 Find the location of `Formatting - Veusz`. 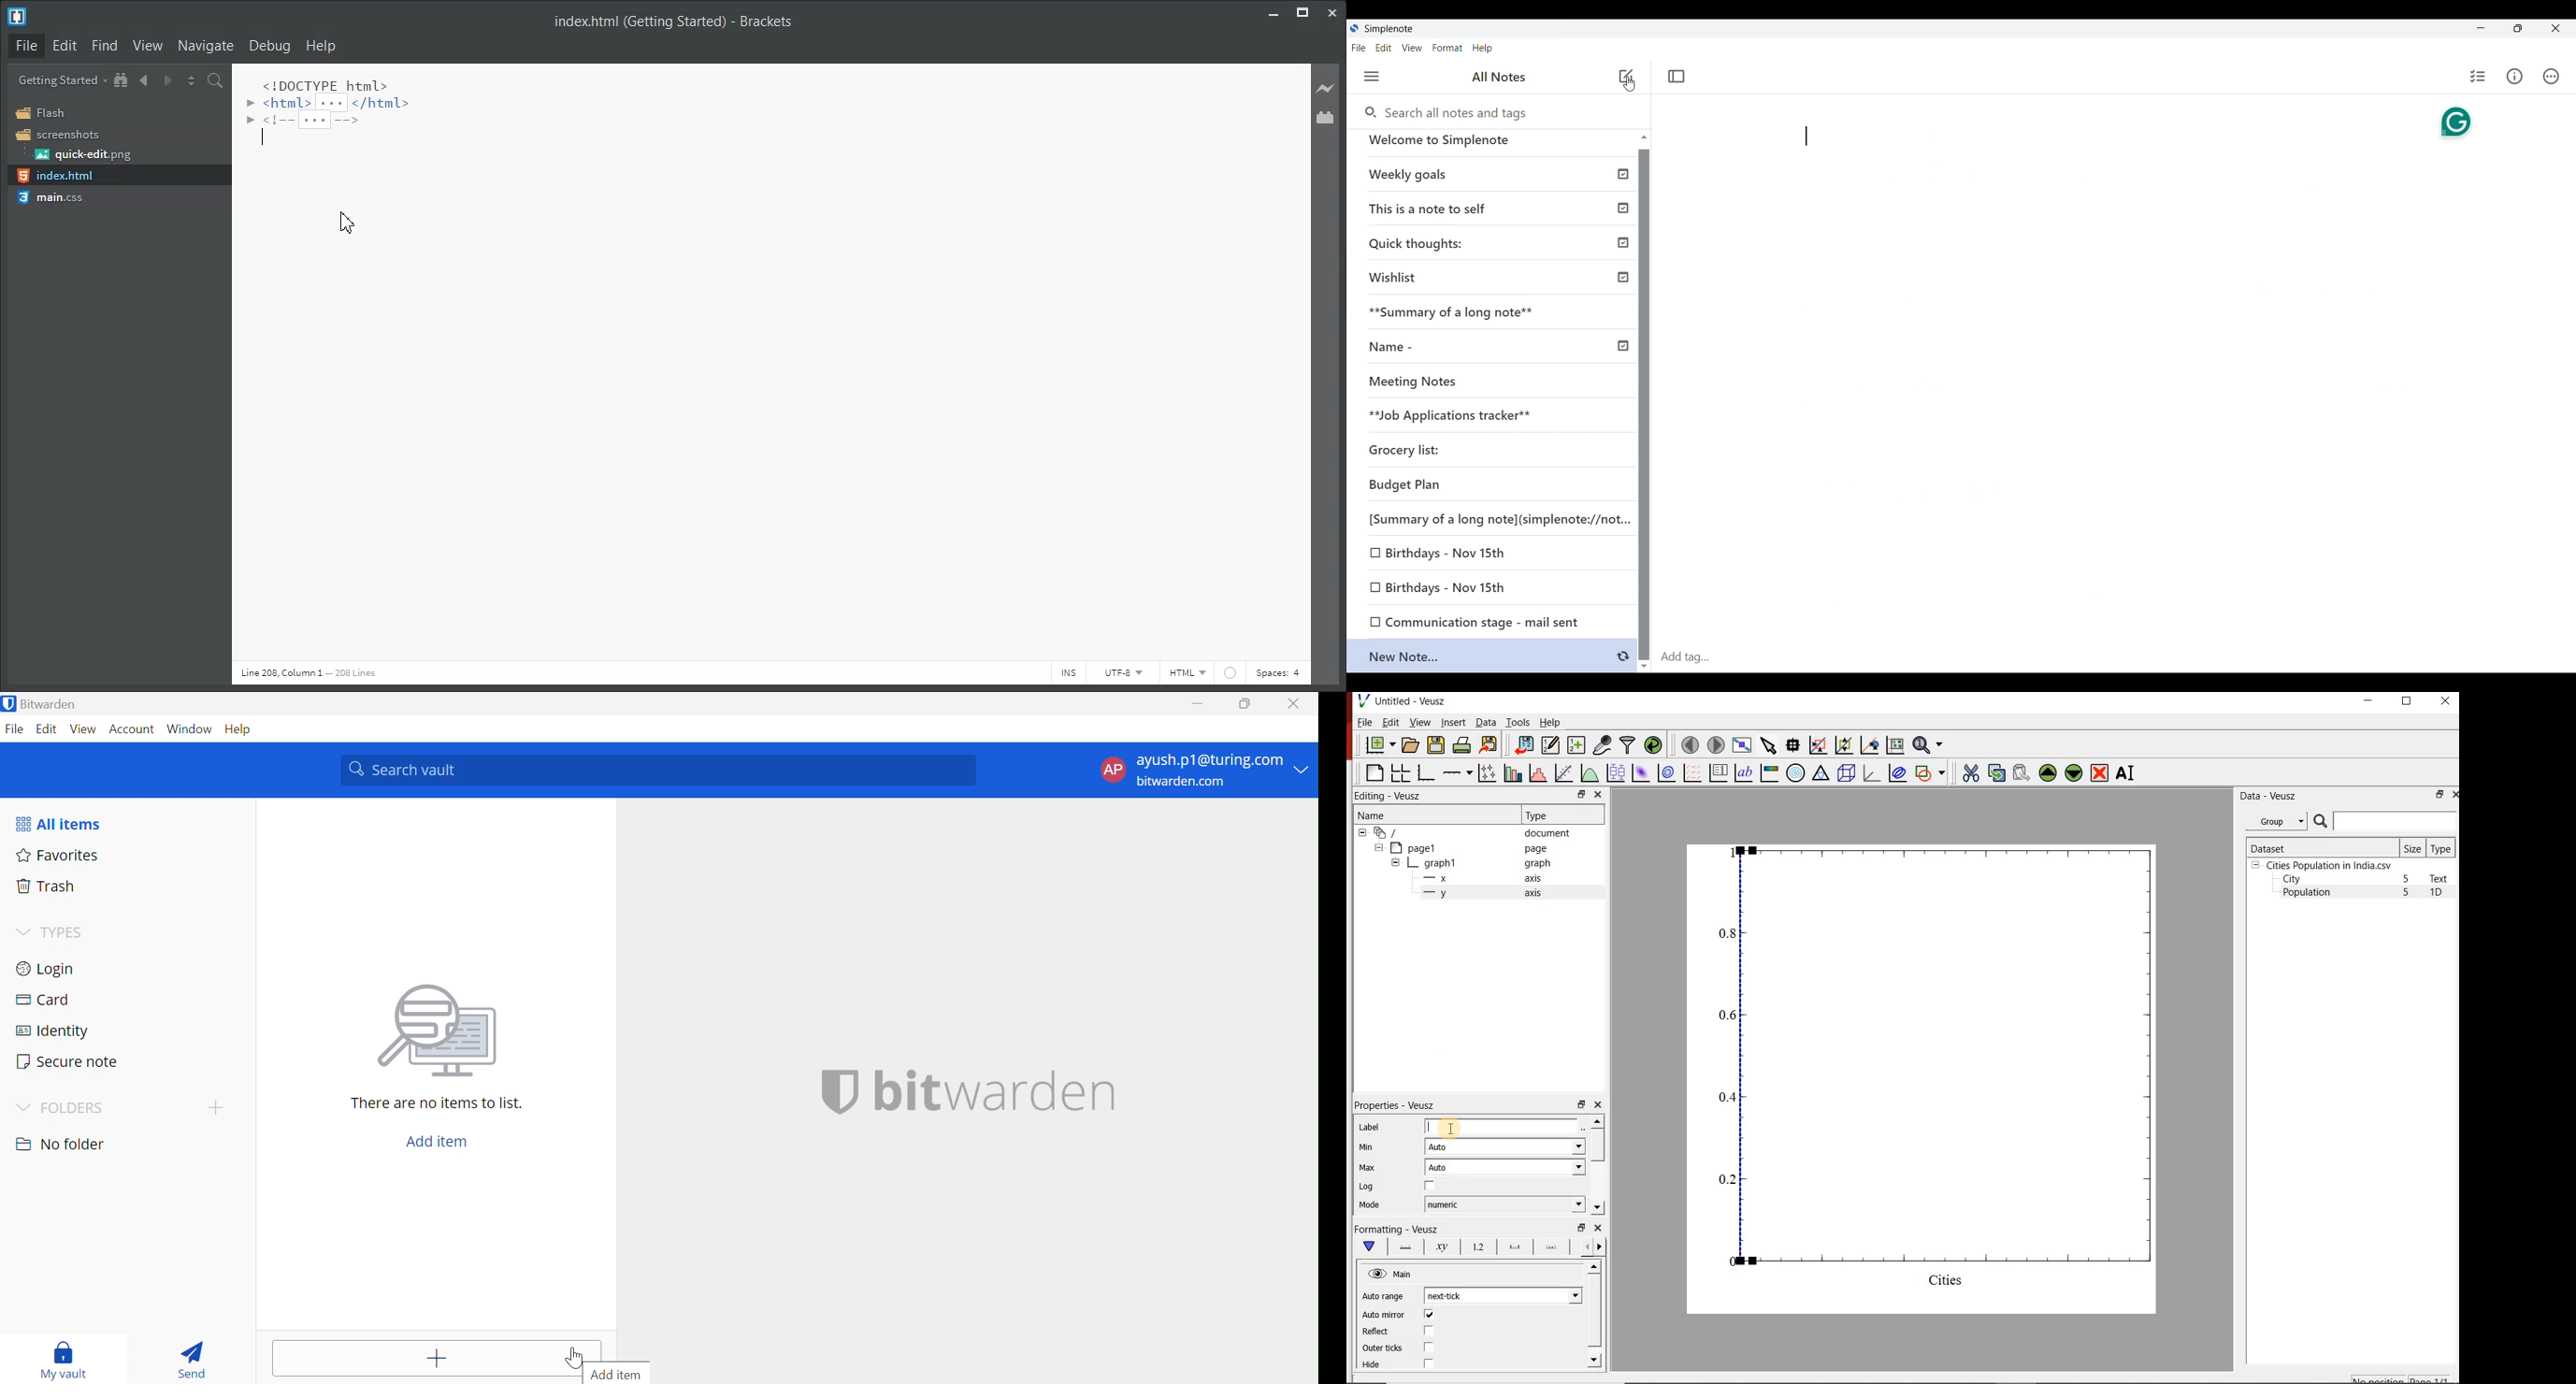

Formatting - Veusz is located at coordinates (1397, 1230).